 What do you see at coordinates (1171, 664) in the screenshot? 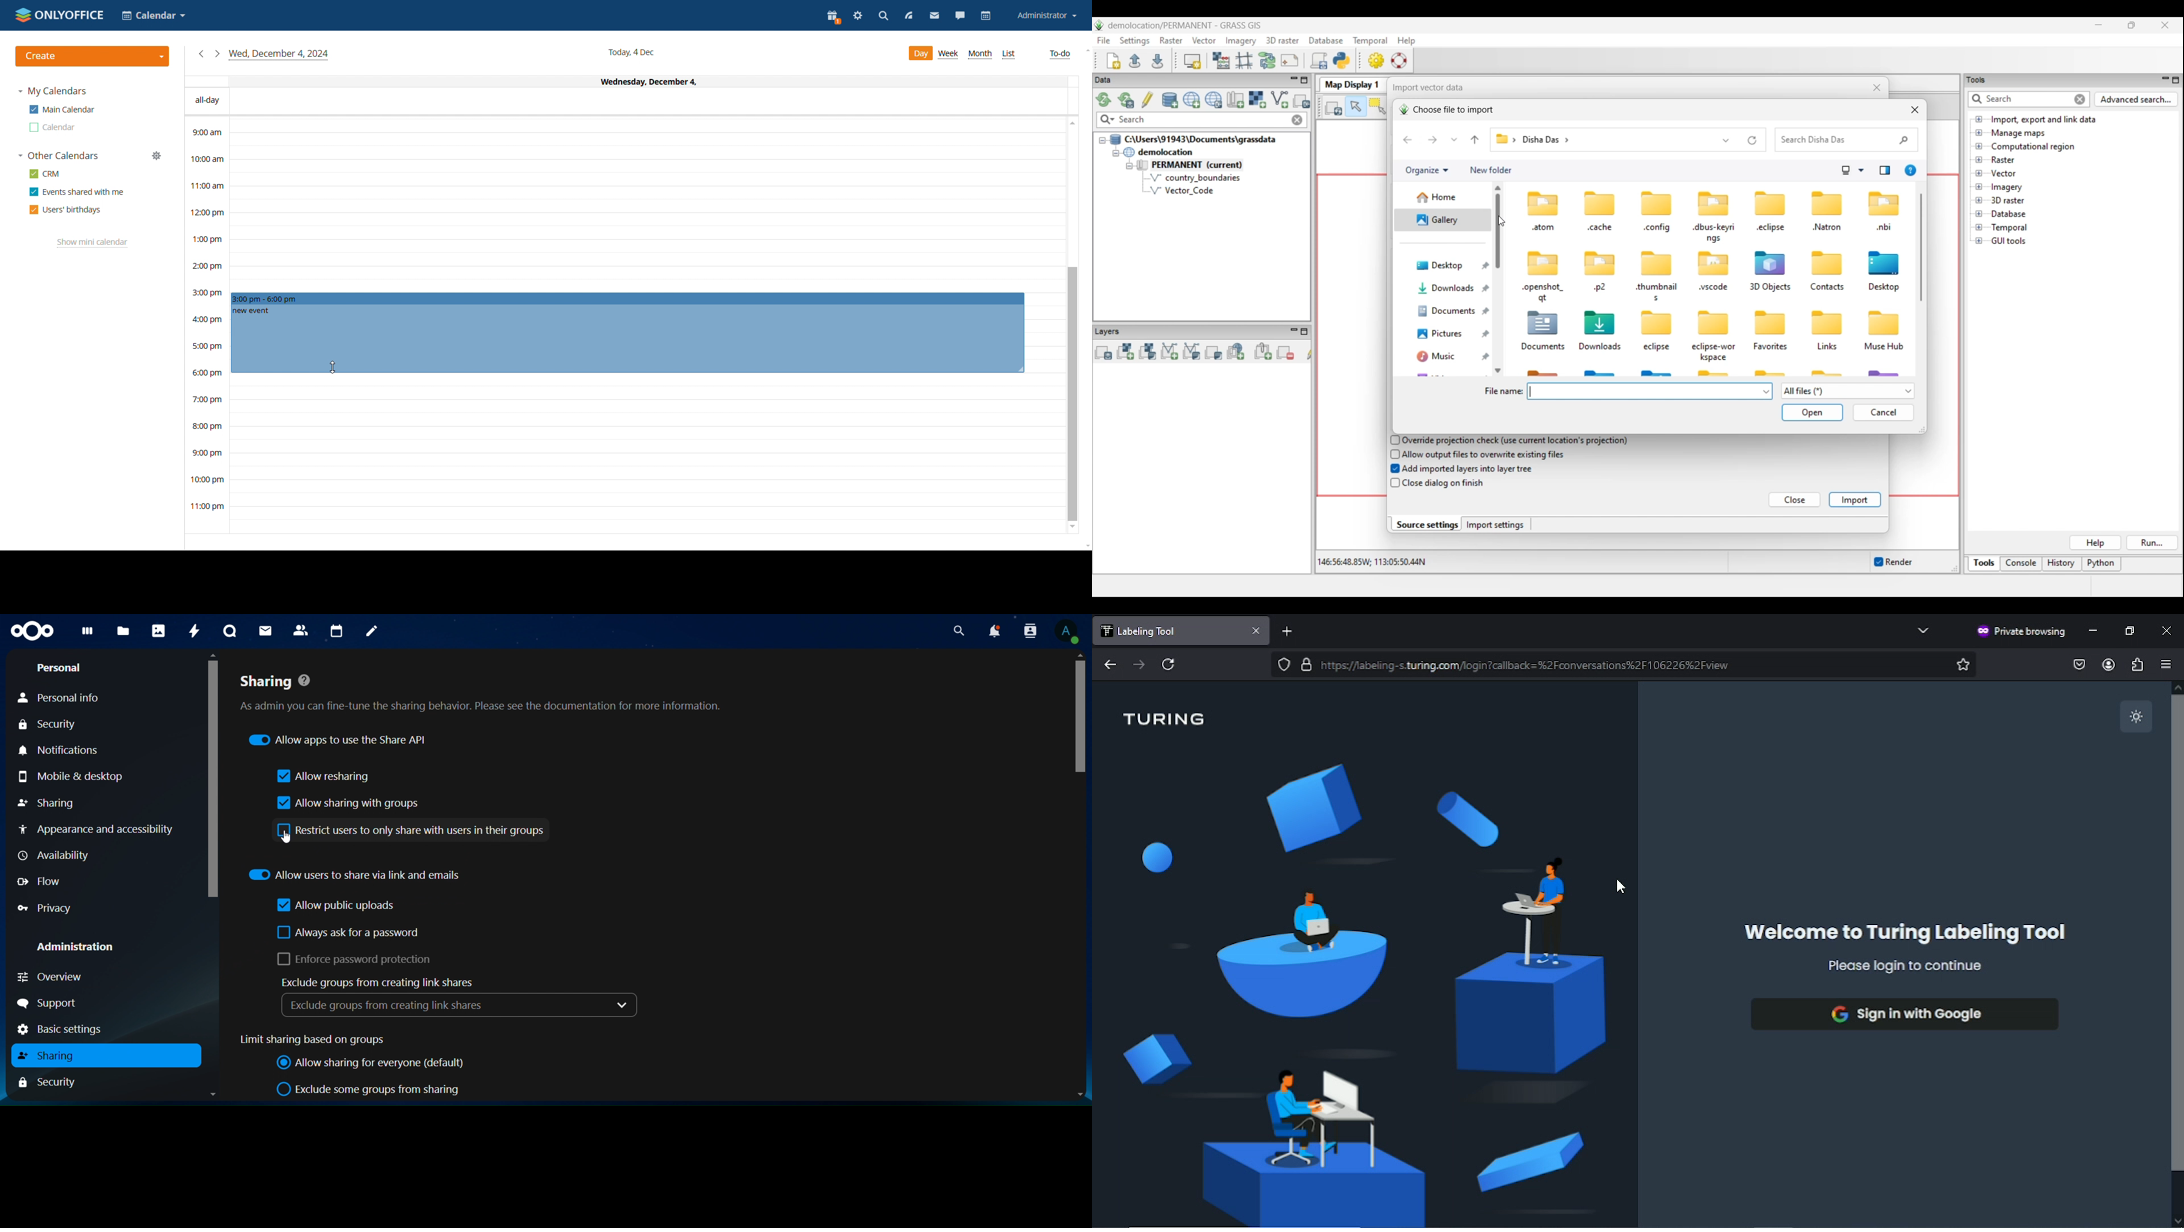
I see `reload current page` at bounding box center [1171, 664].